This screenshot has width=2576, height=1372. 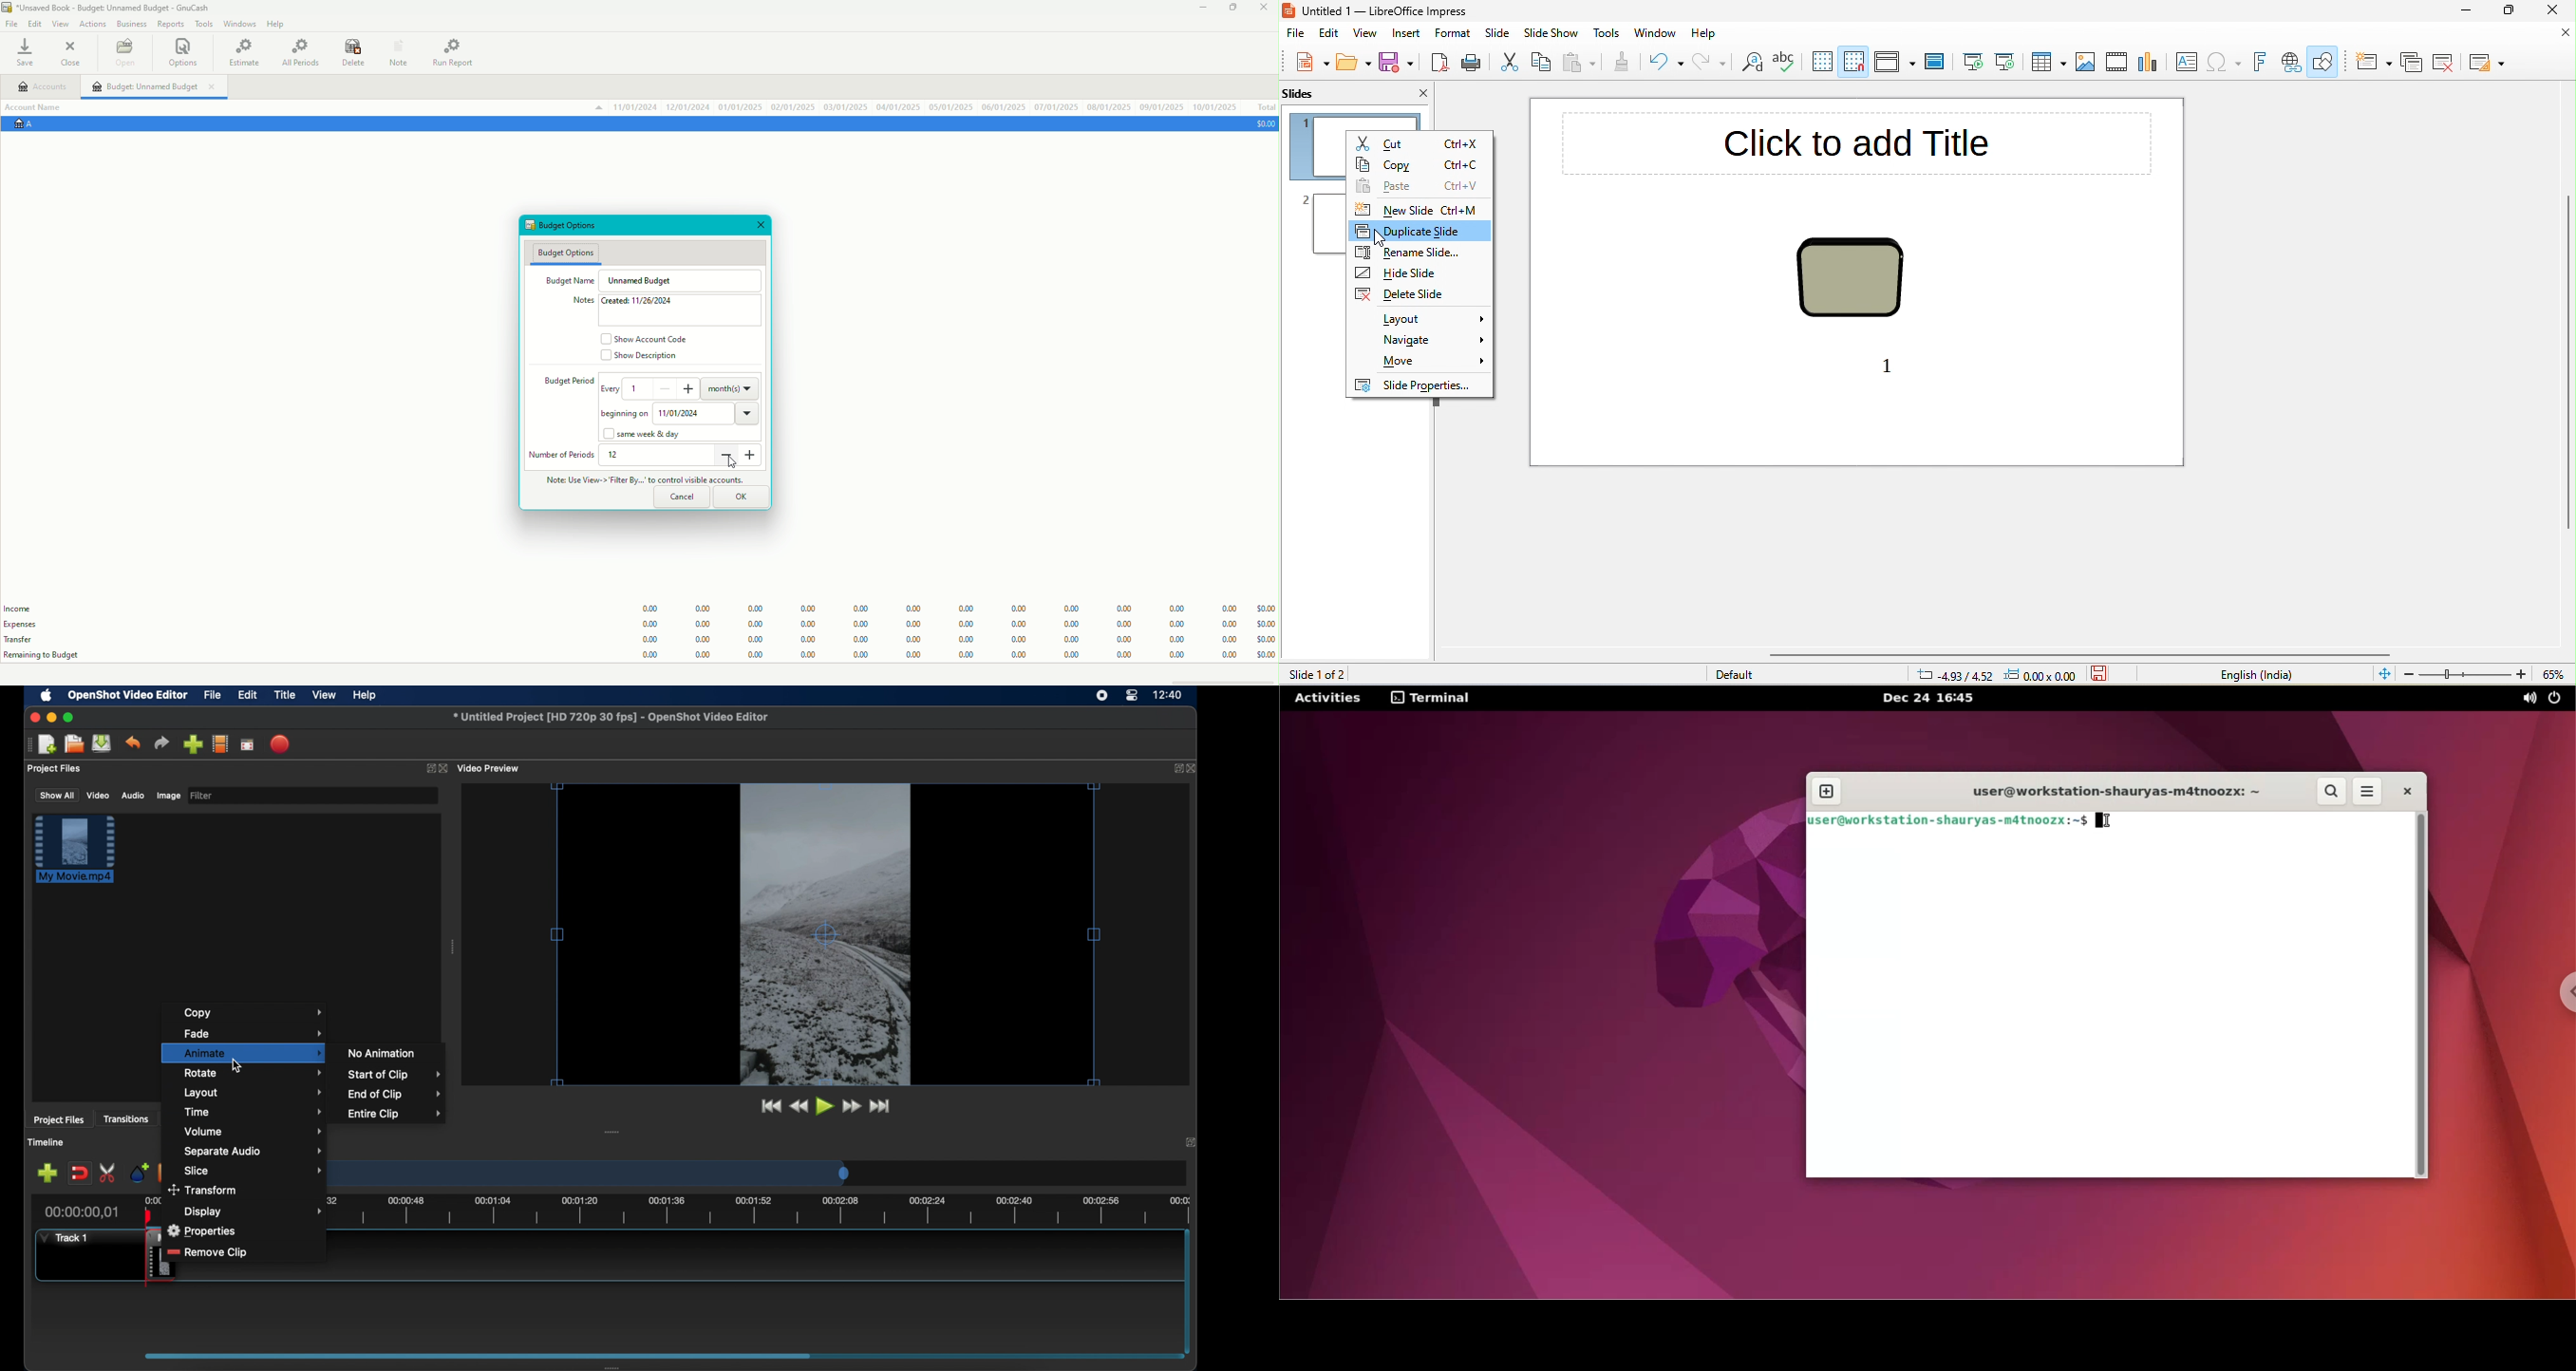 What do you see at coordinates (13, 24) in the screenshot?
I see `File` at bounding box center [13, 24].